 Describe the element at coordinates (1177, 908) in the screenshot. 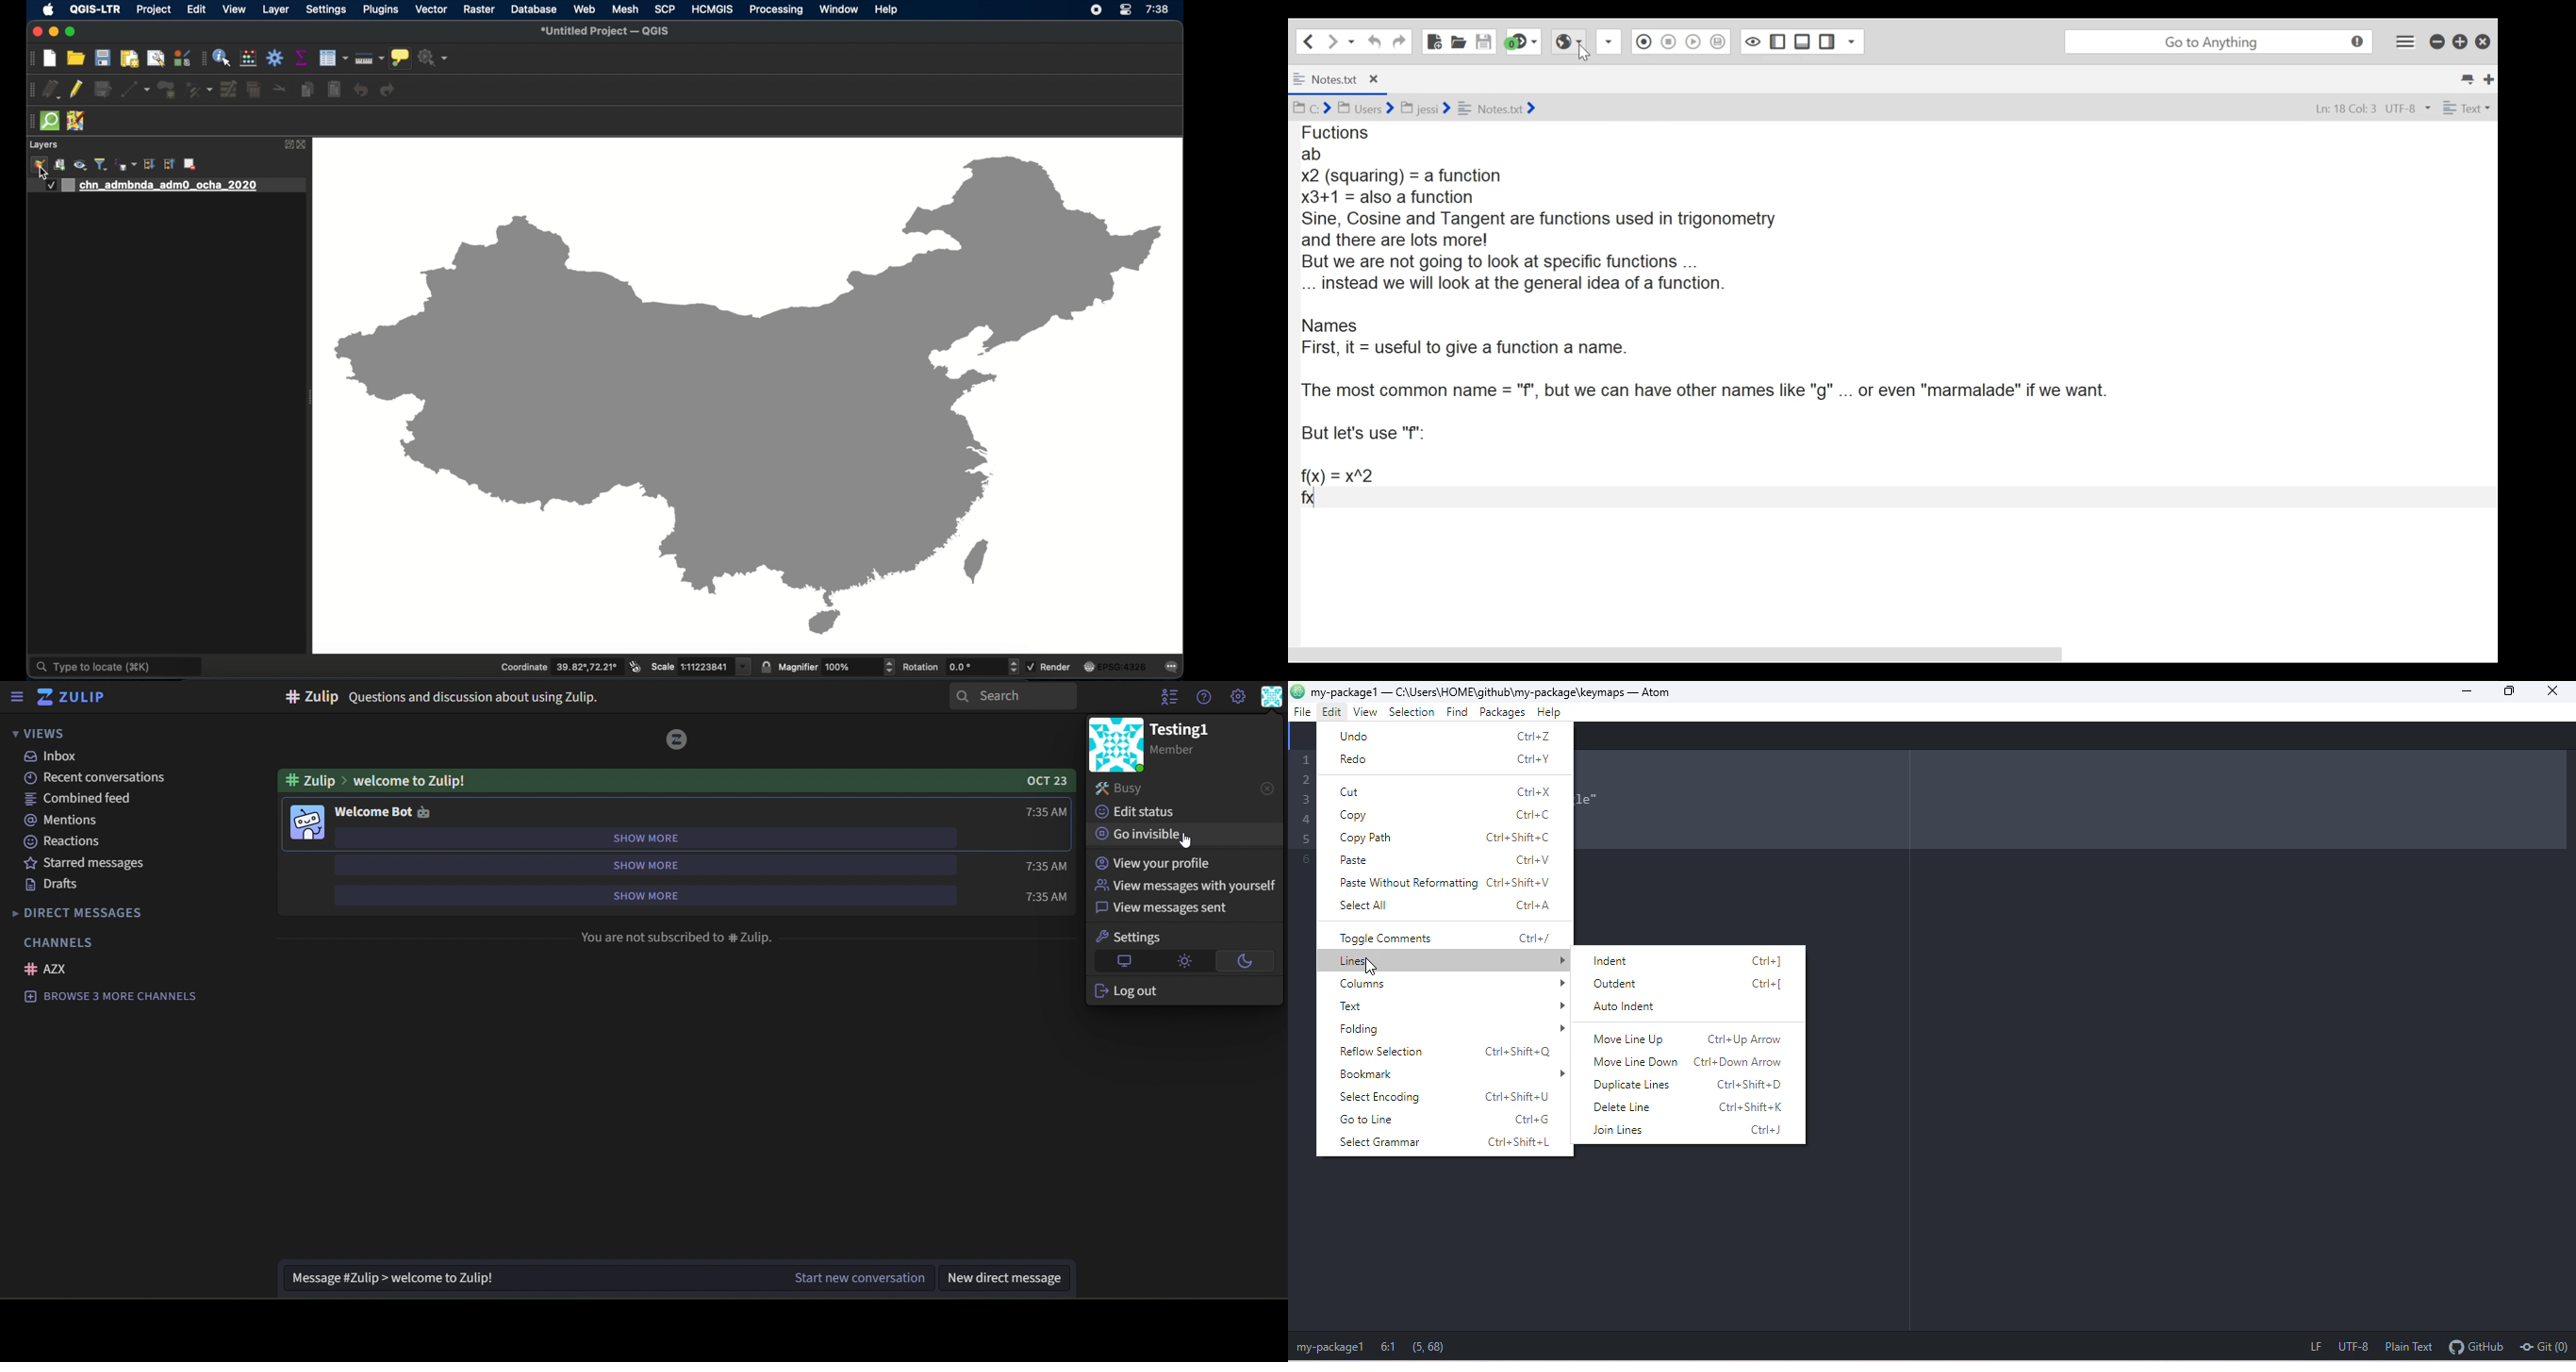

I see `view messages sent` at that location.